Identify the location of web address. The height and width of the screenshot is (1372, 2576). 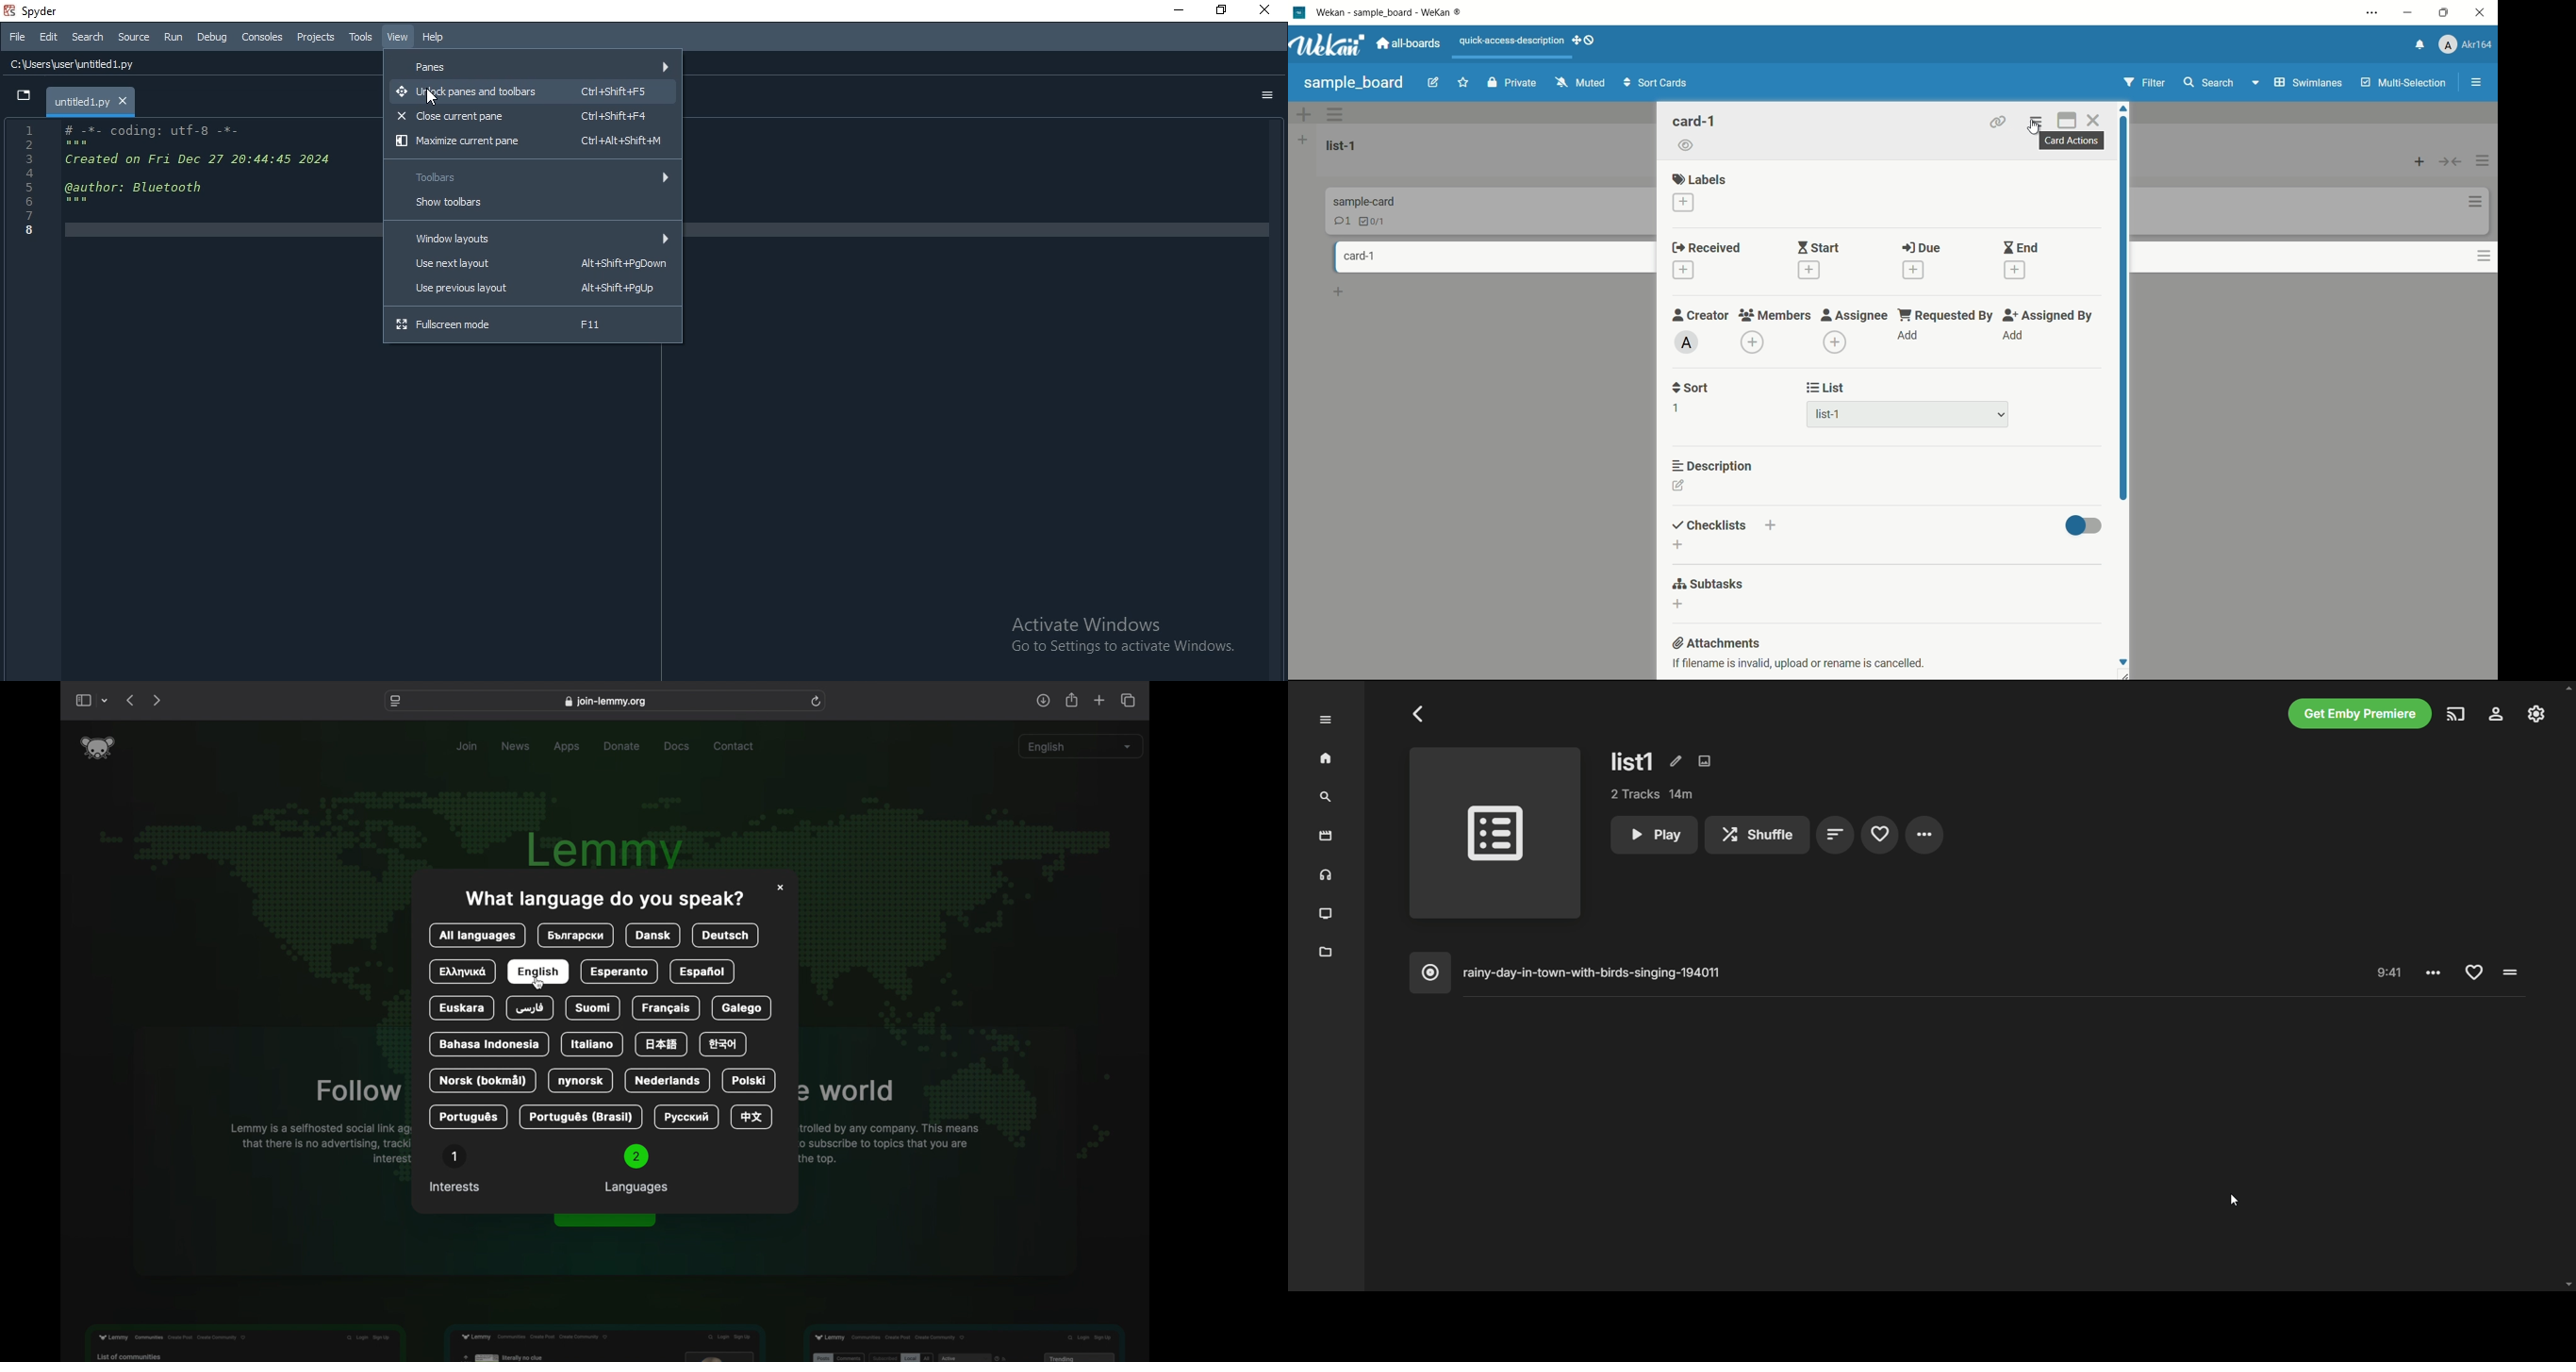
(605, 701).